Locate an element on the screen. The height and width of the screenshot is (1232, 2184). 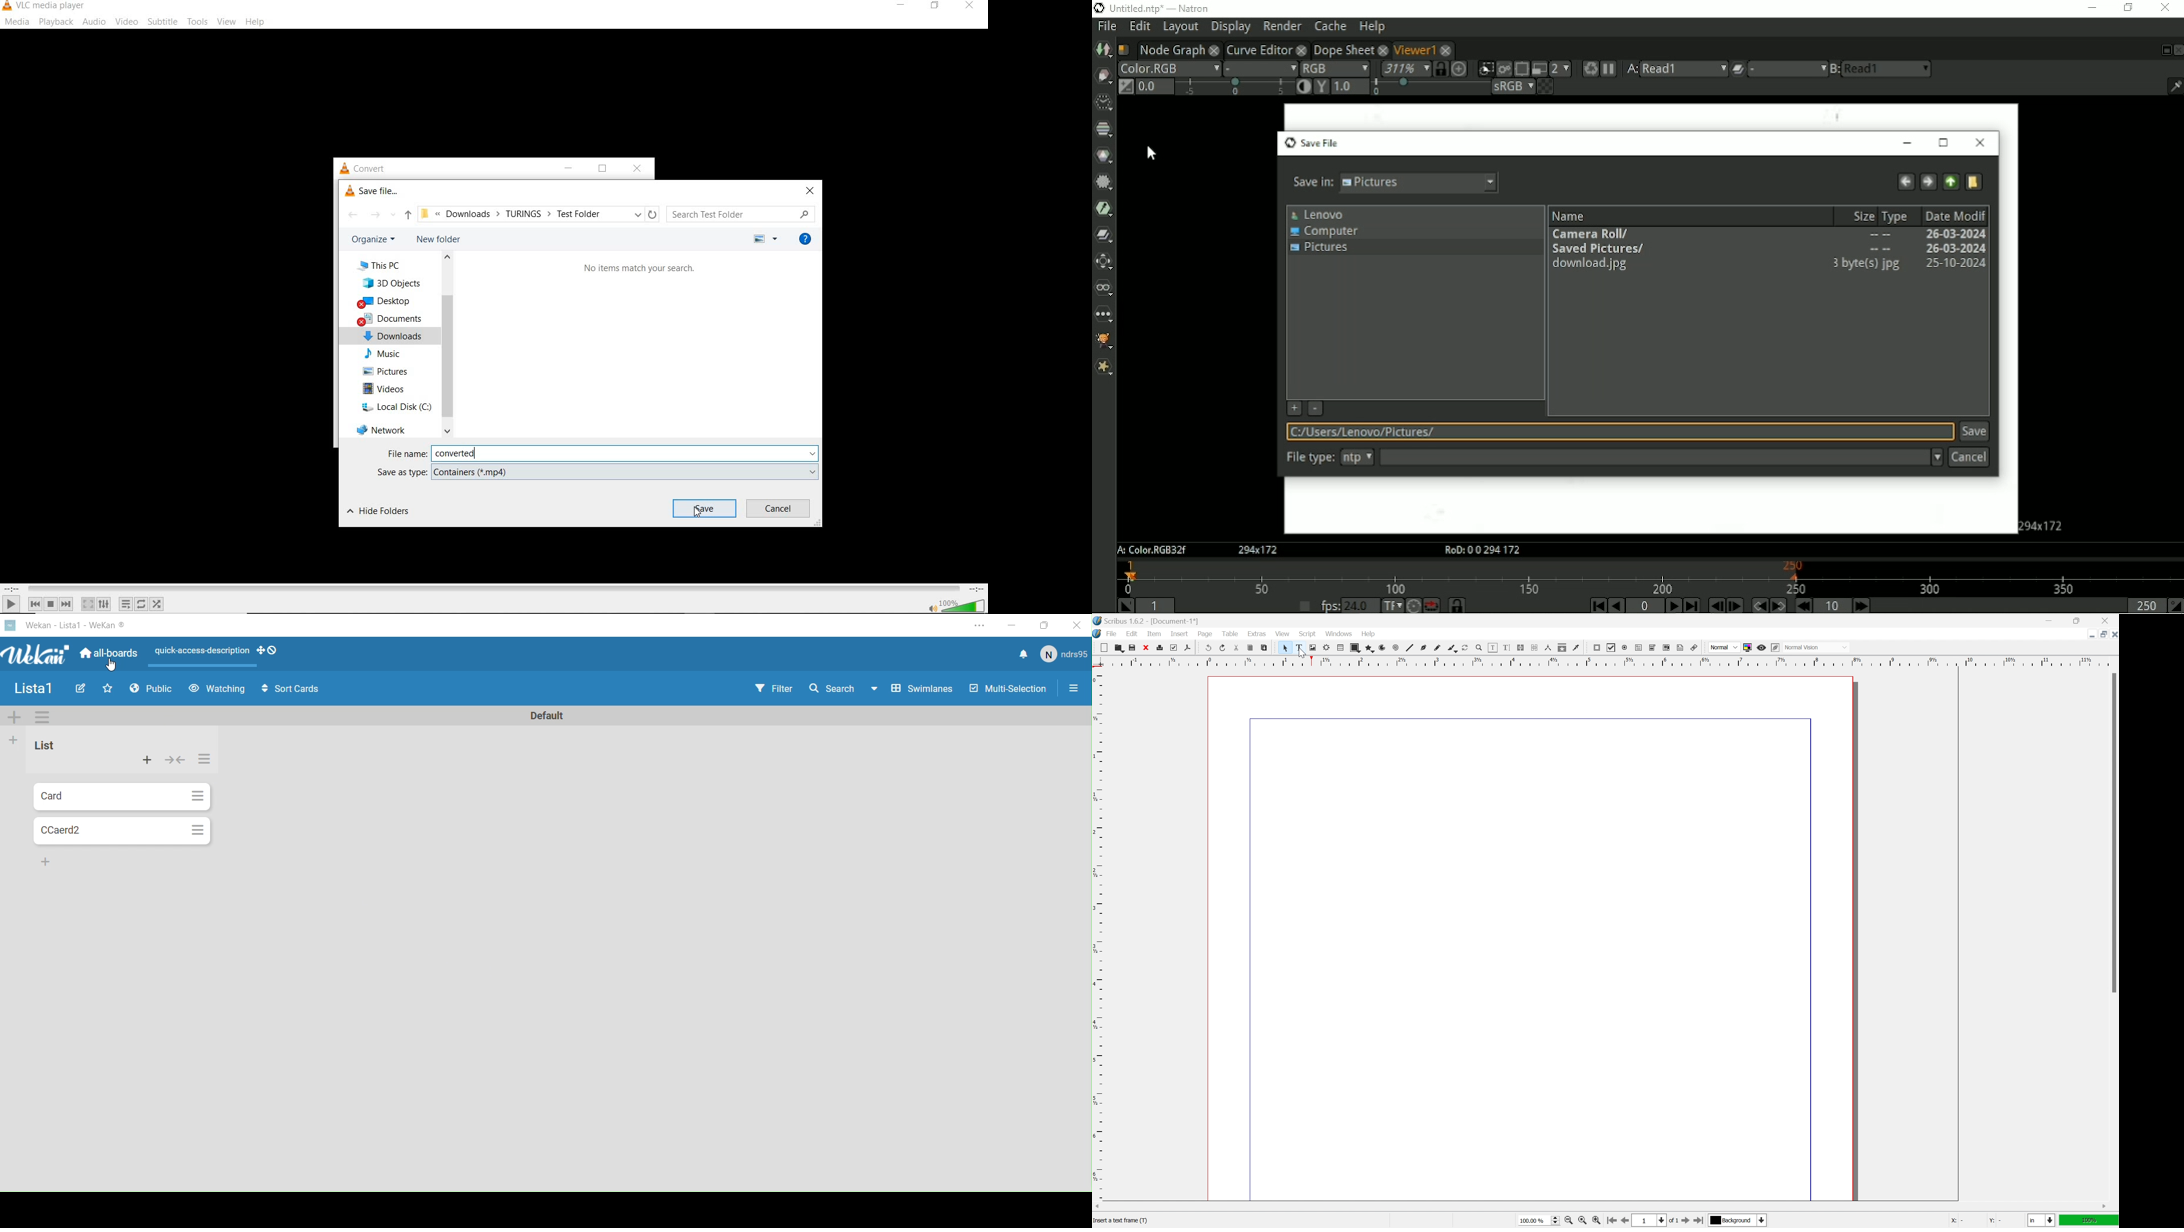
render frame is located at coordinates (1325, 647).